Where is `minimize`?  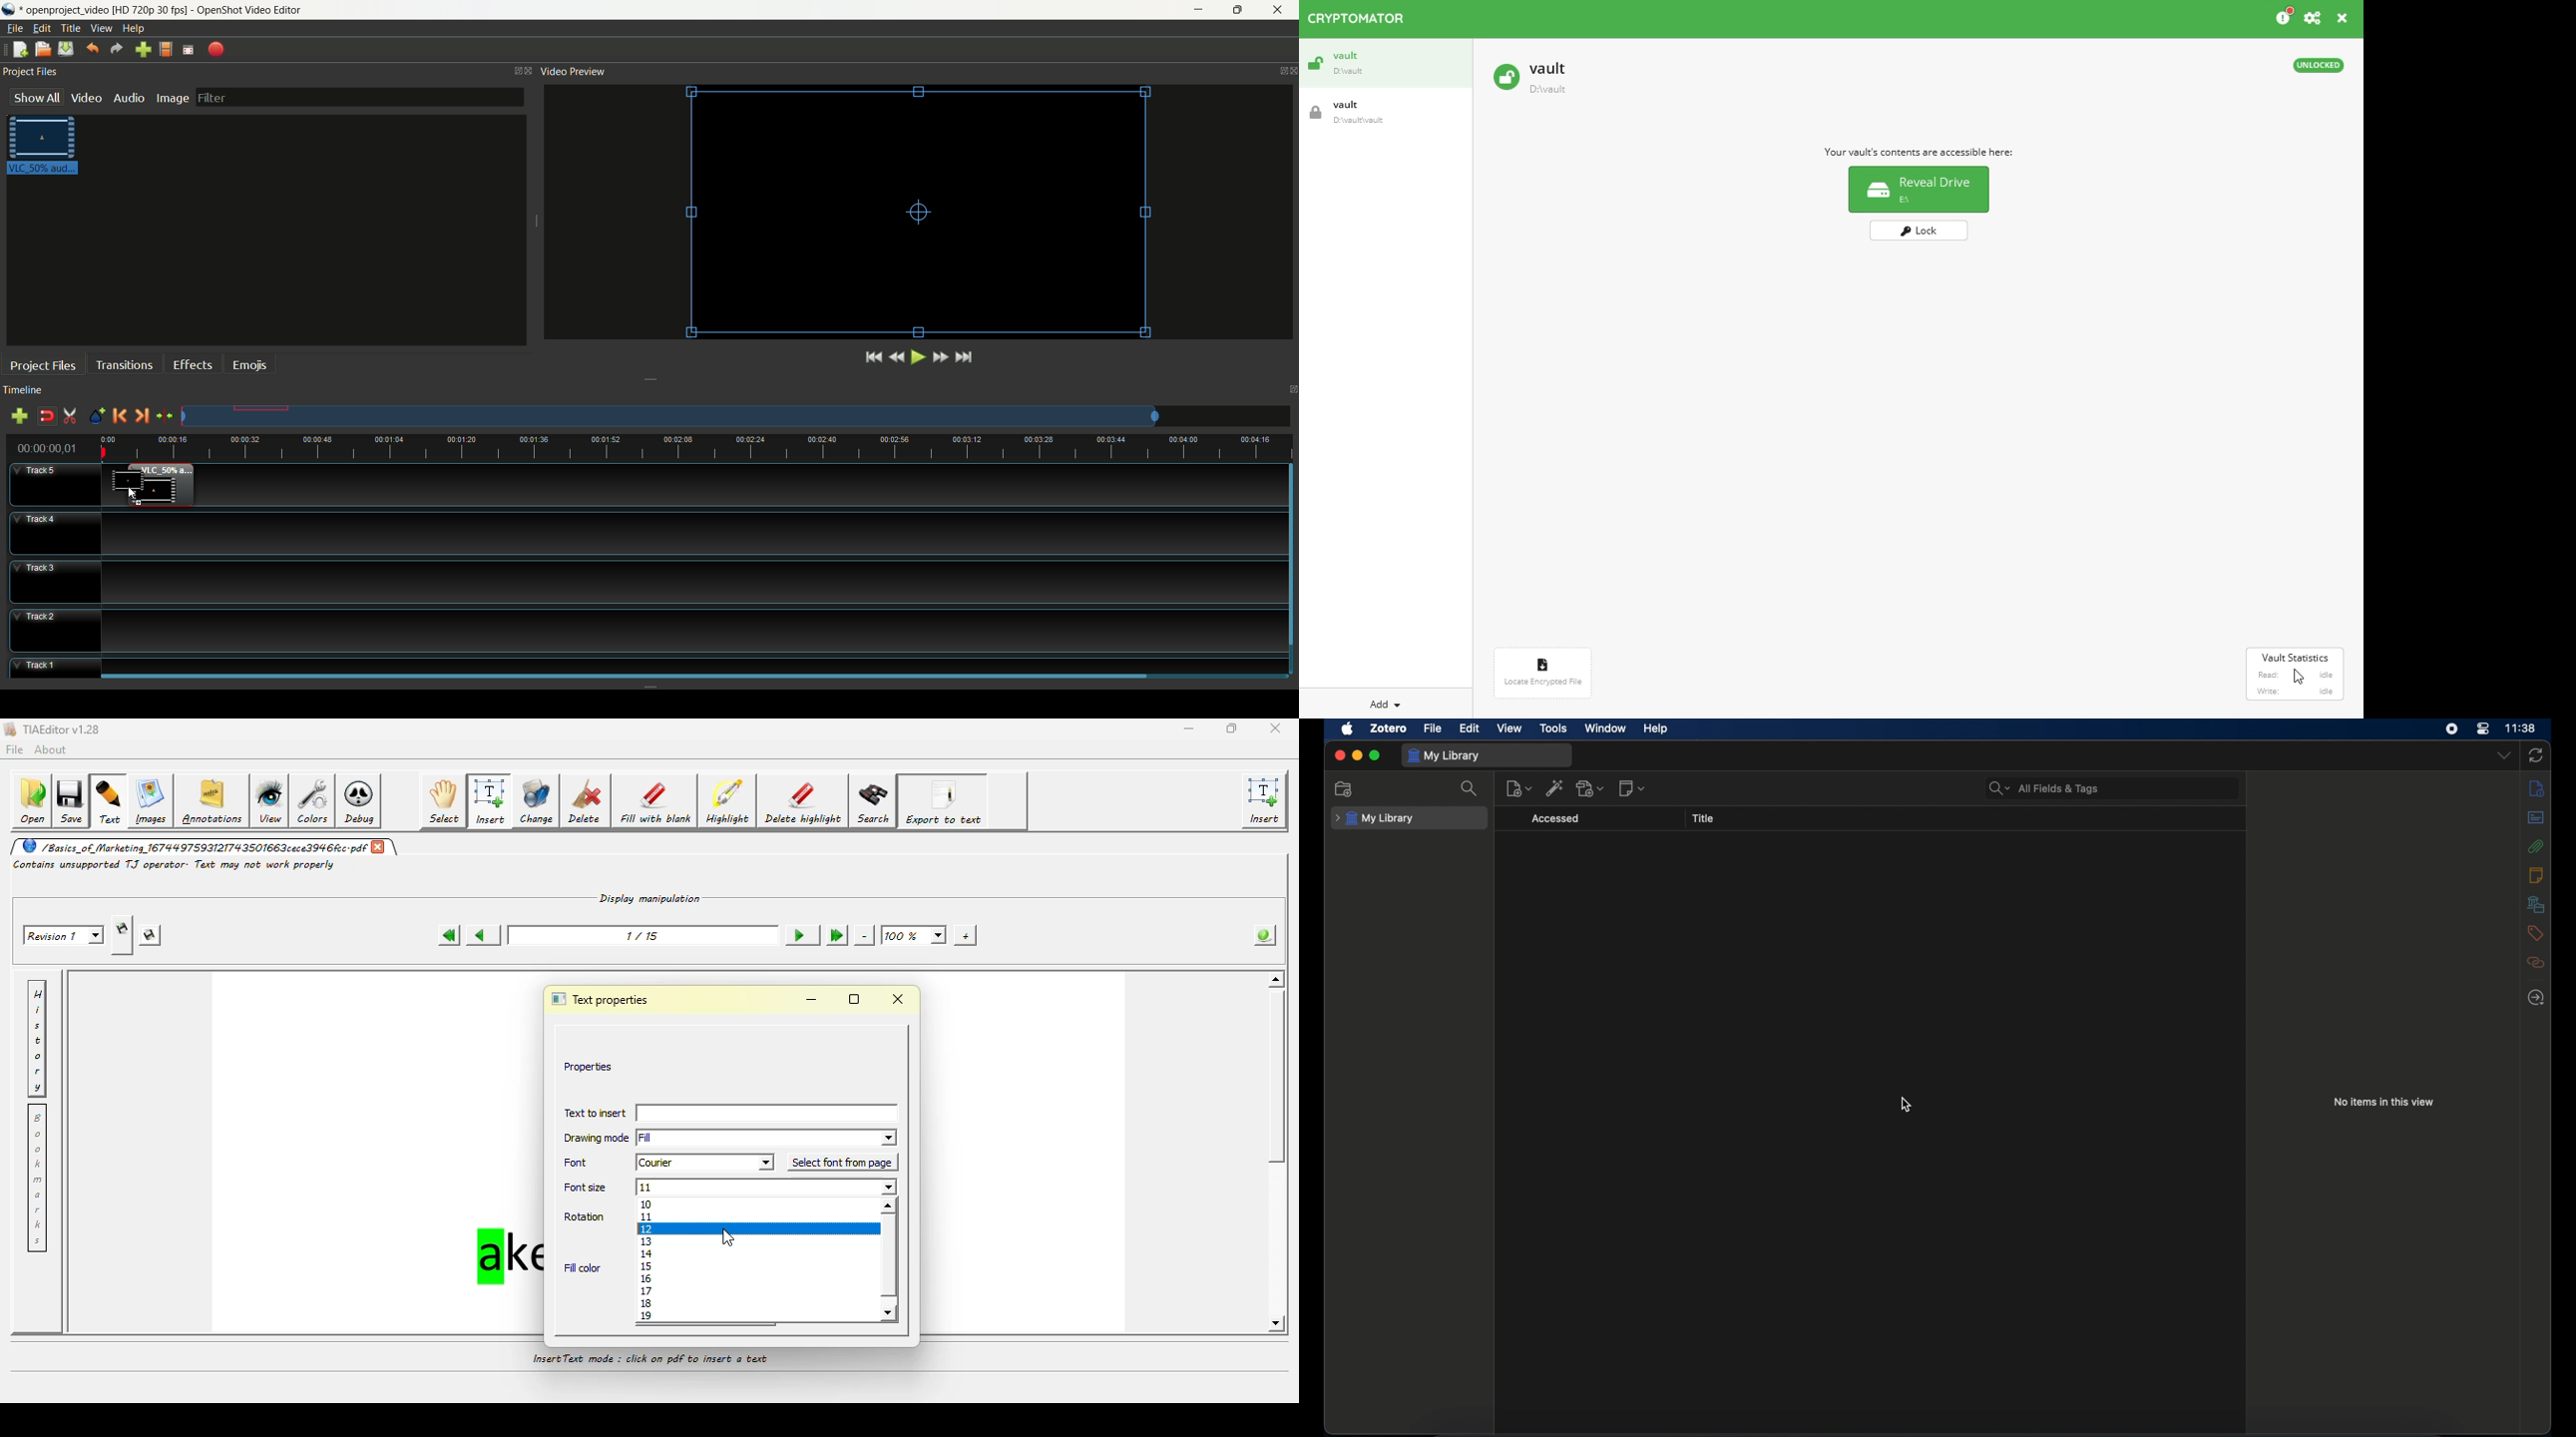
minimize is located at coordinates (1200, 9).